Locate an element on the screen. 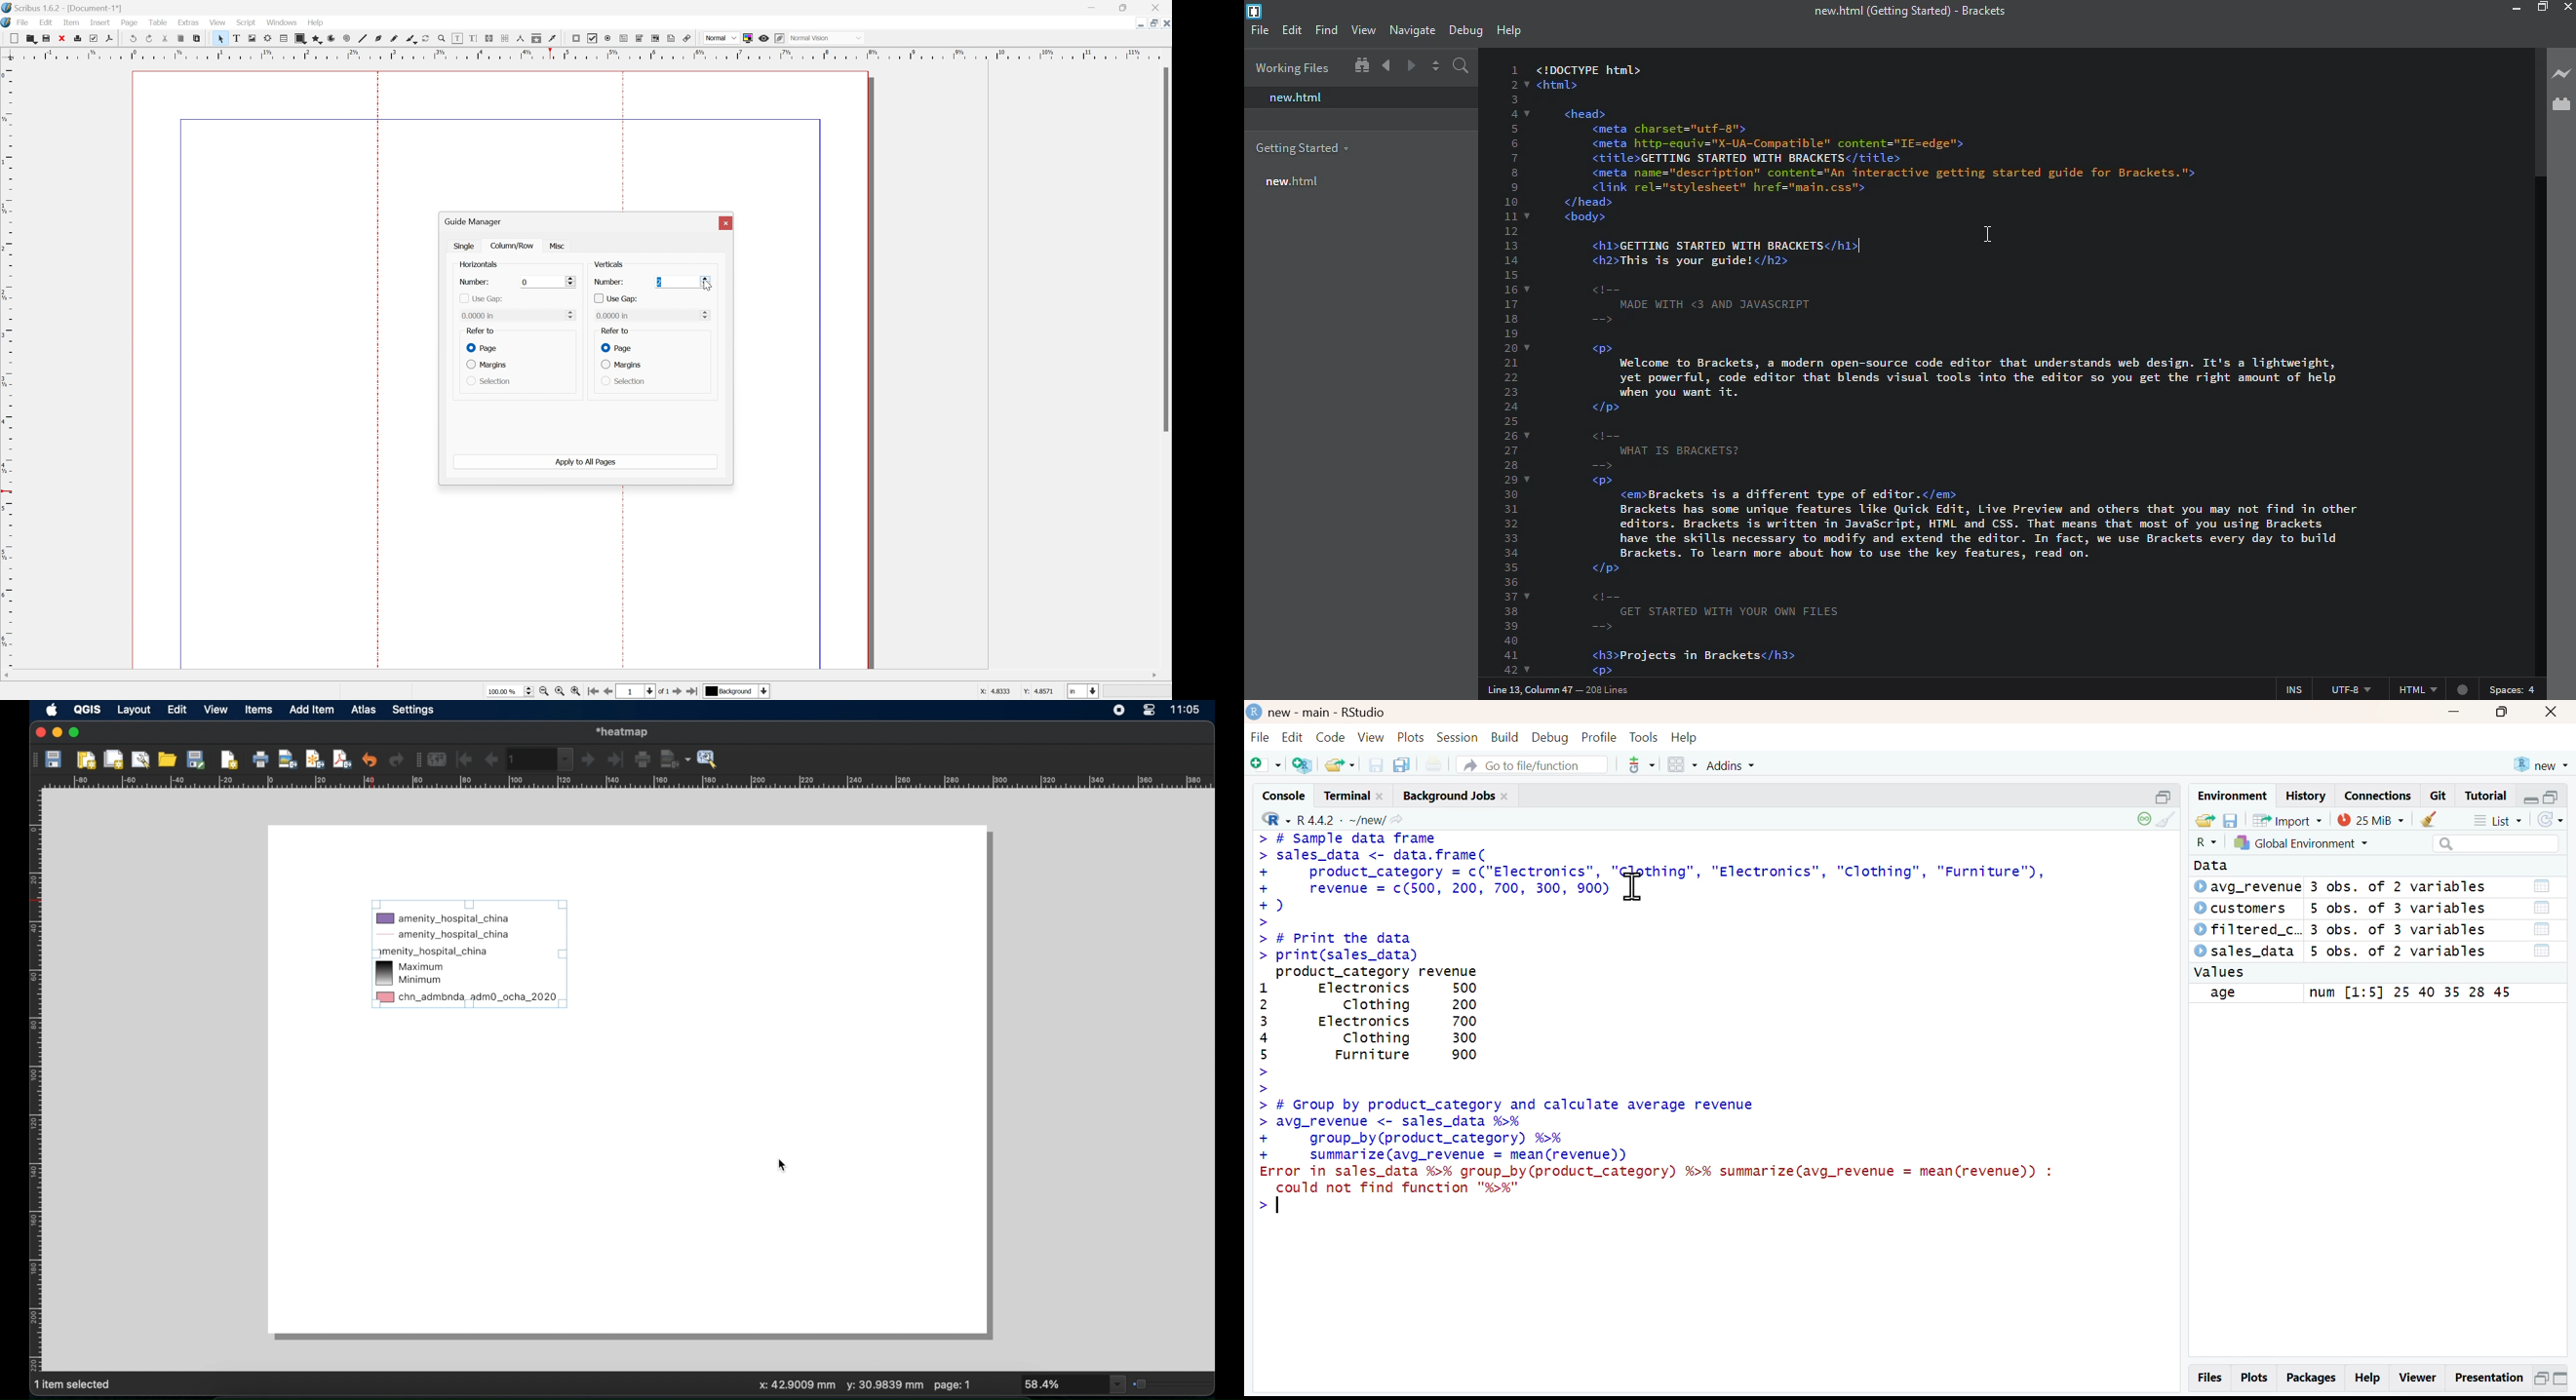  Plots is located at coordinates (2254, 1378).